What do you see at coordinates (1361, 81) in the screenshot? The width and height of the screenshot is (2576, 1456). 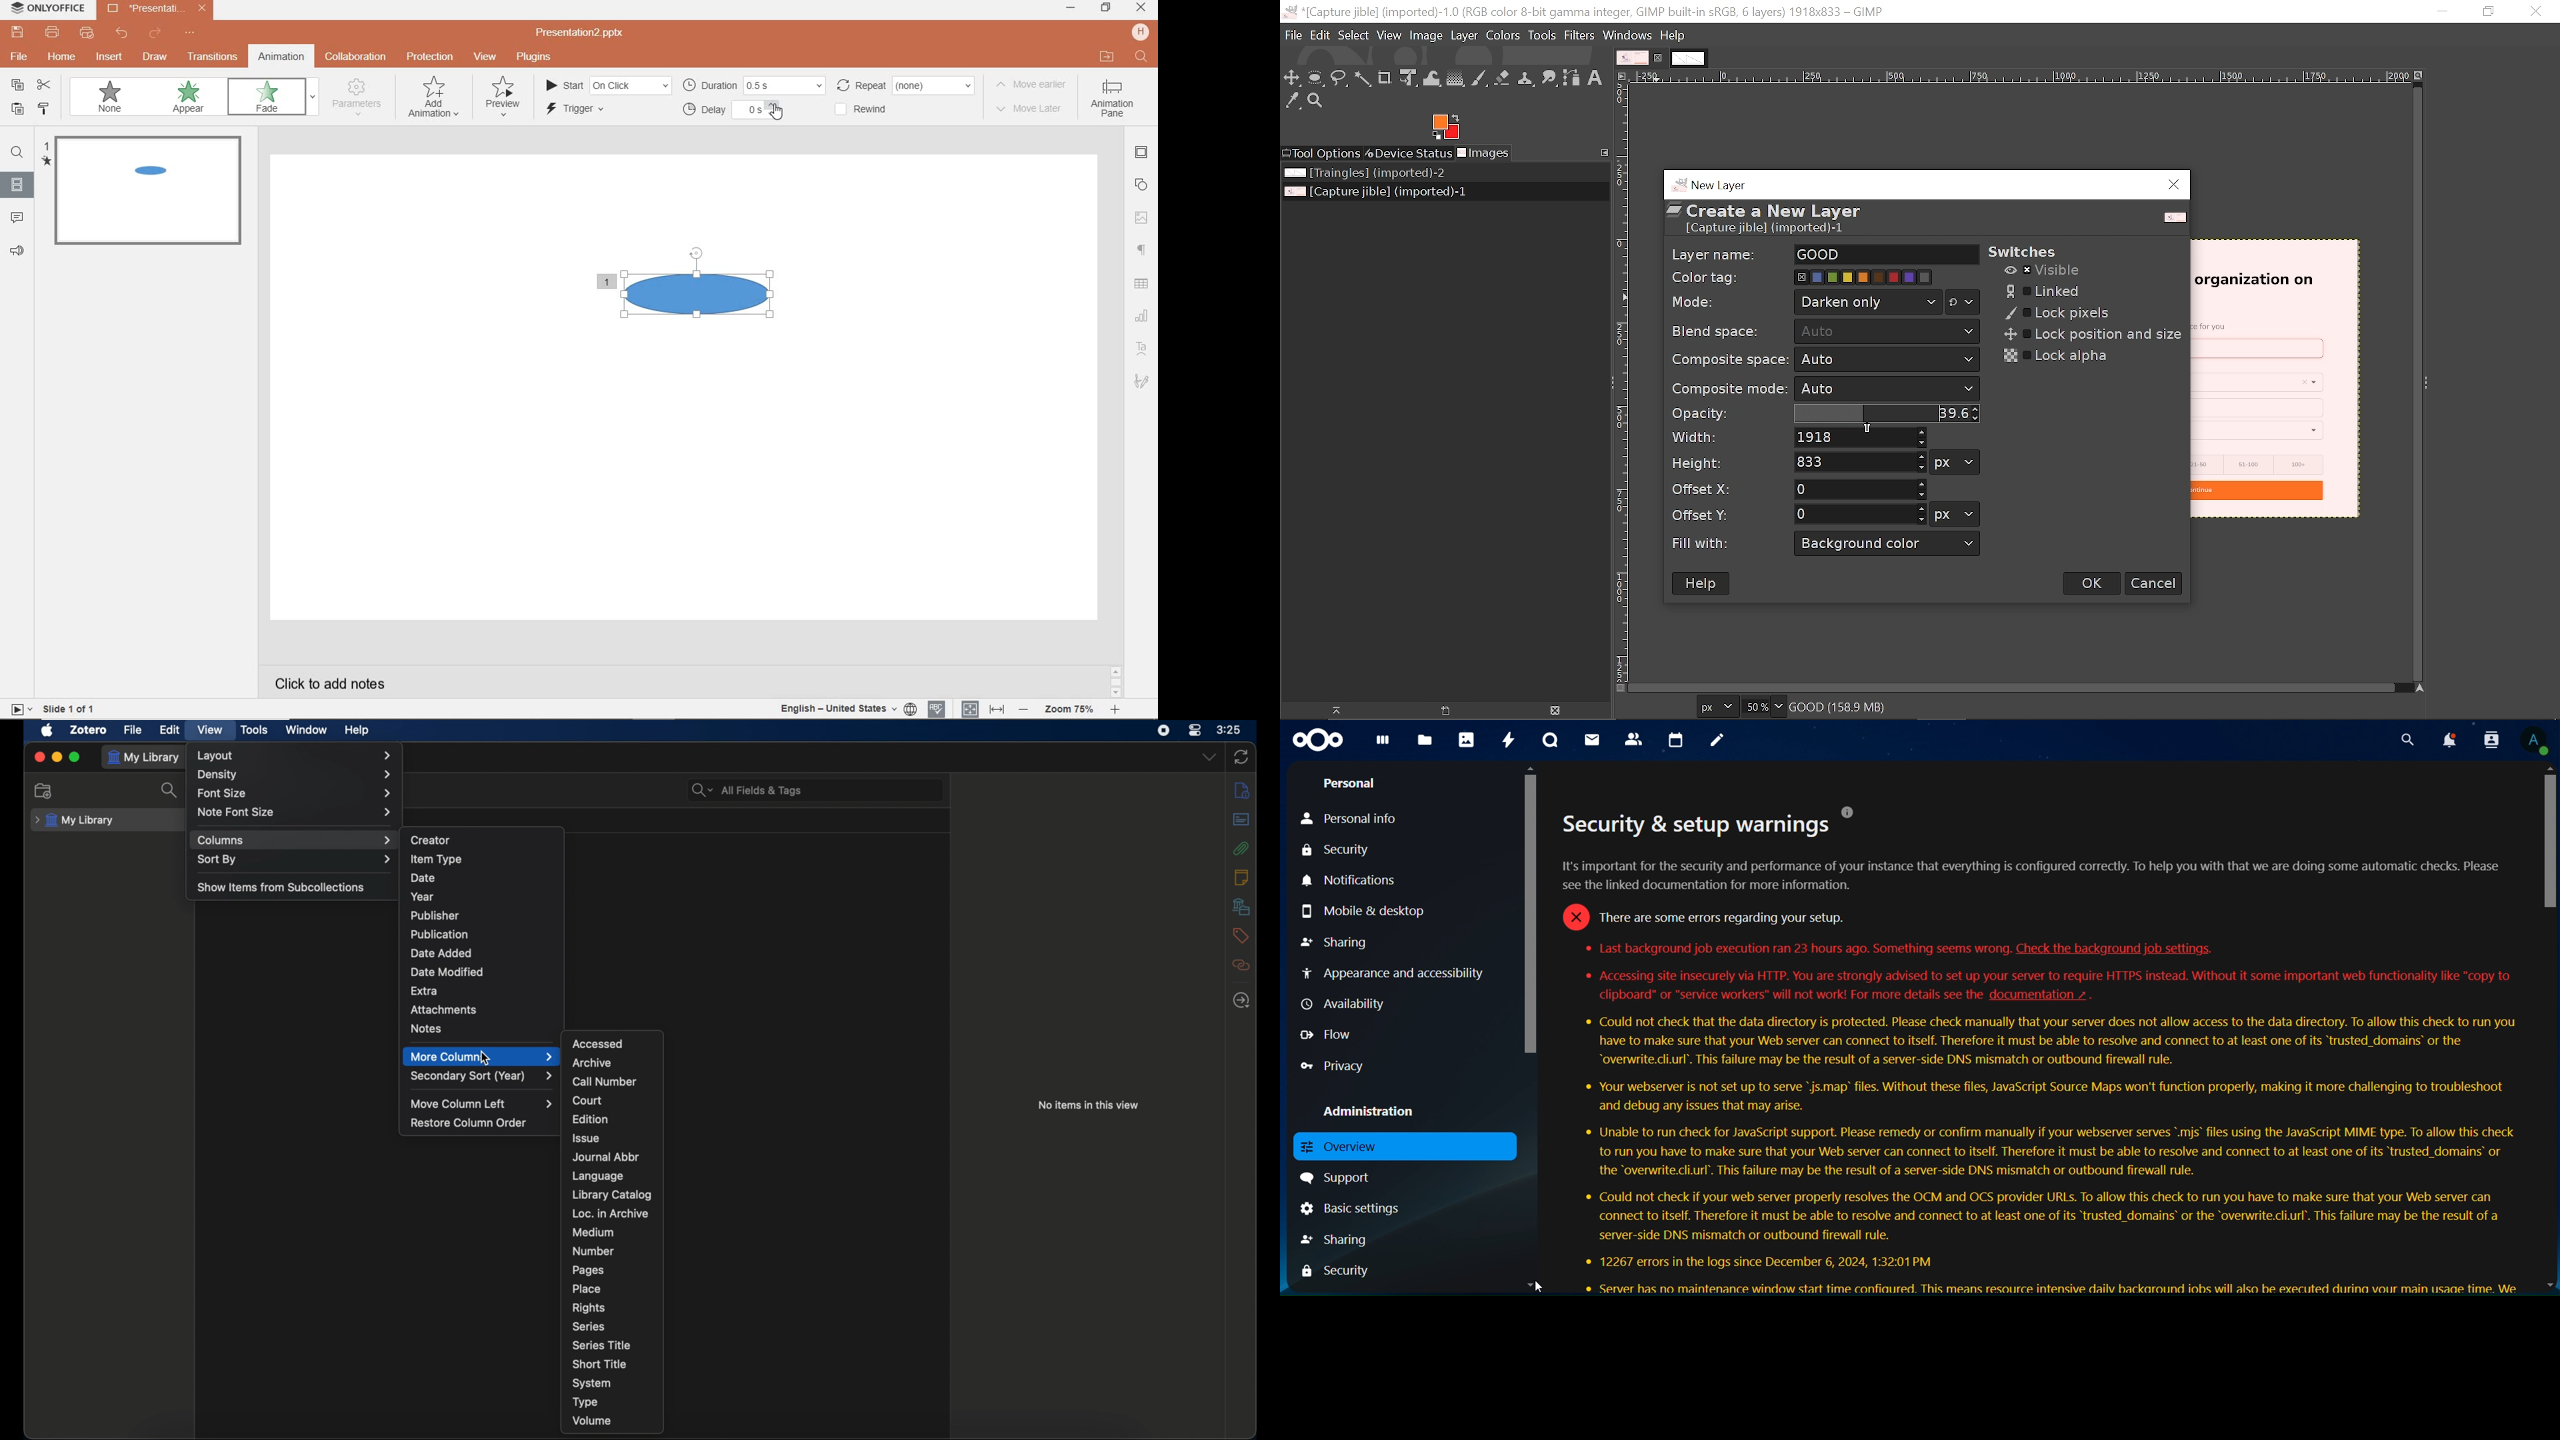 I see `Fuzzy select tool` at bounding box center [1361, 81].